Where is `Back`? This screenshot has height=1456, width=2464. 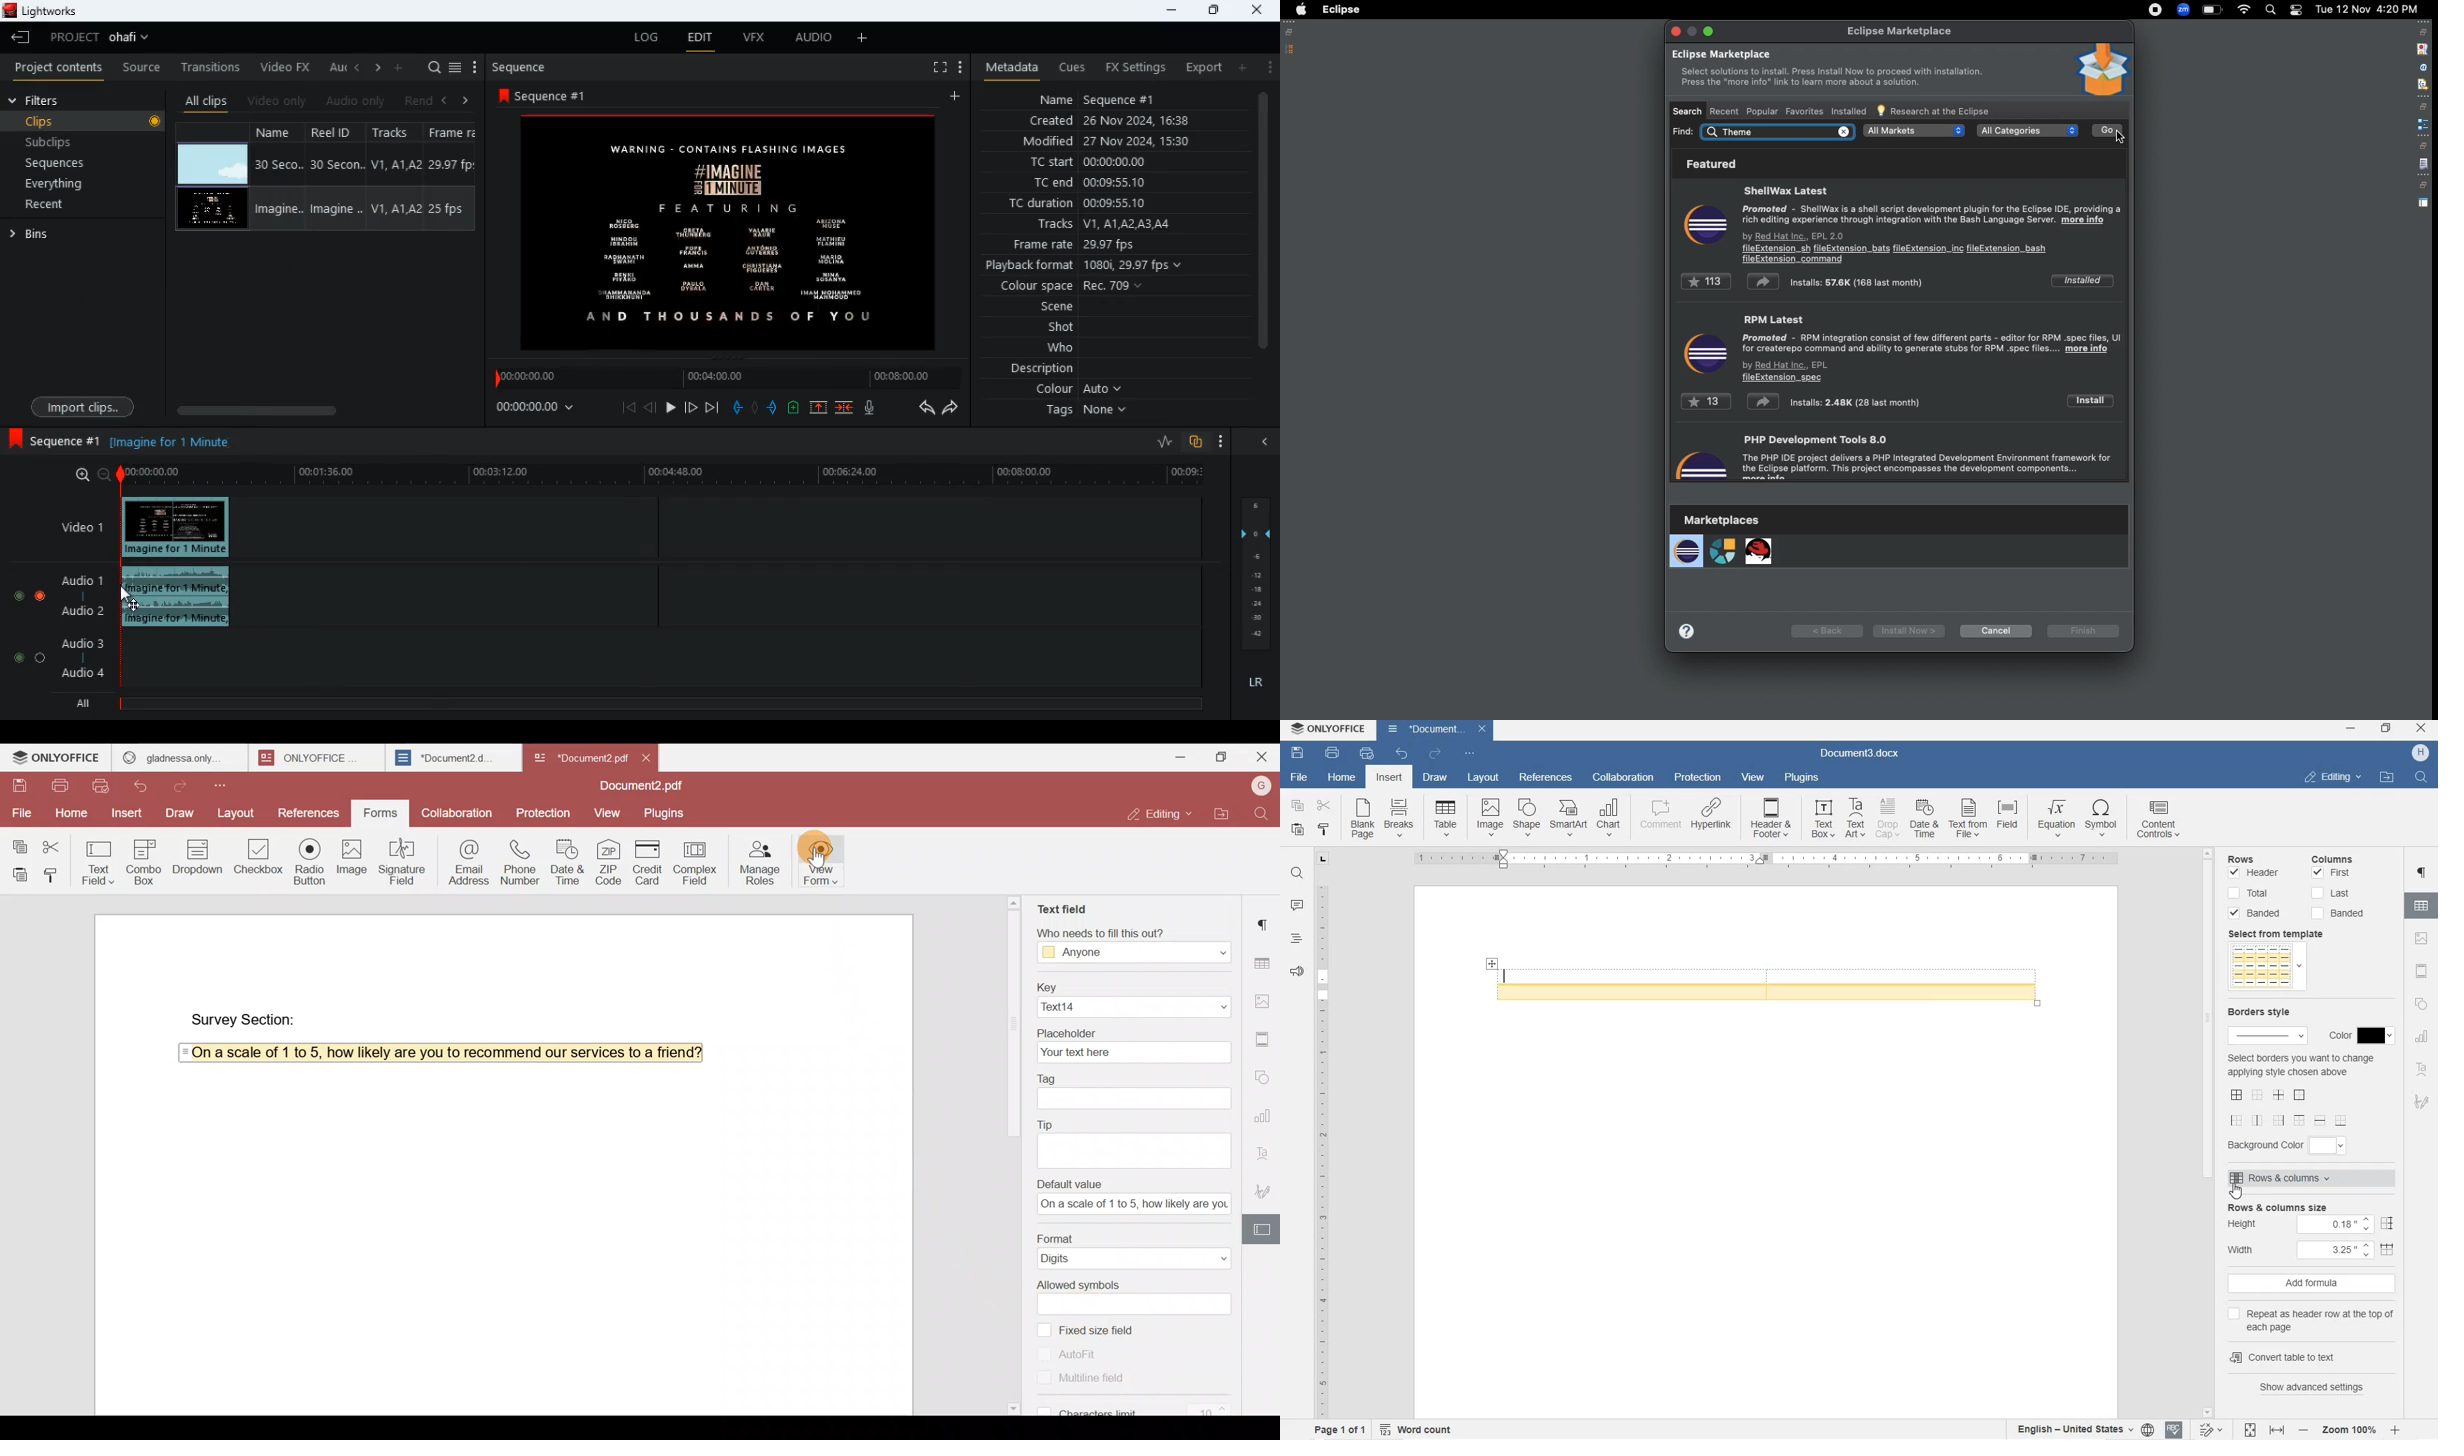
Back is located at coordinates (1826, 630).